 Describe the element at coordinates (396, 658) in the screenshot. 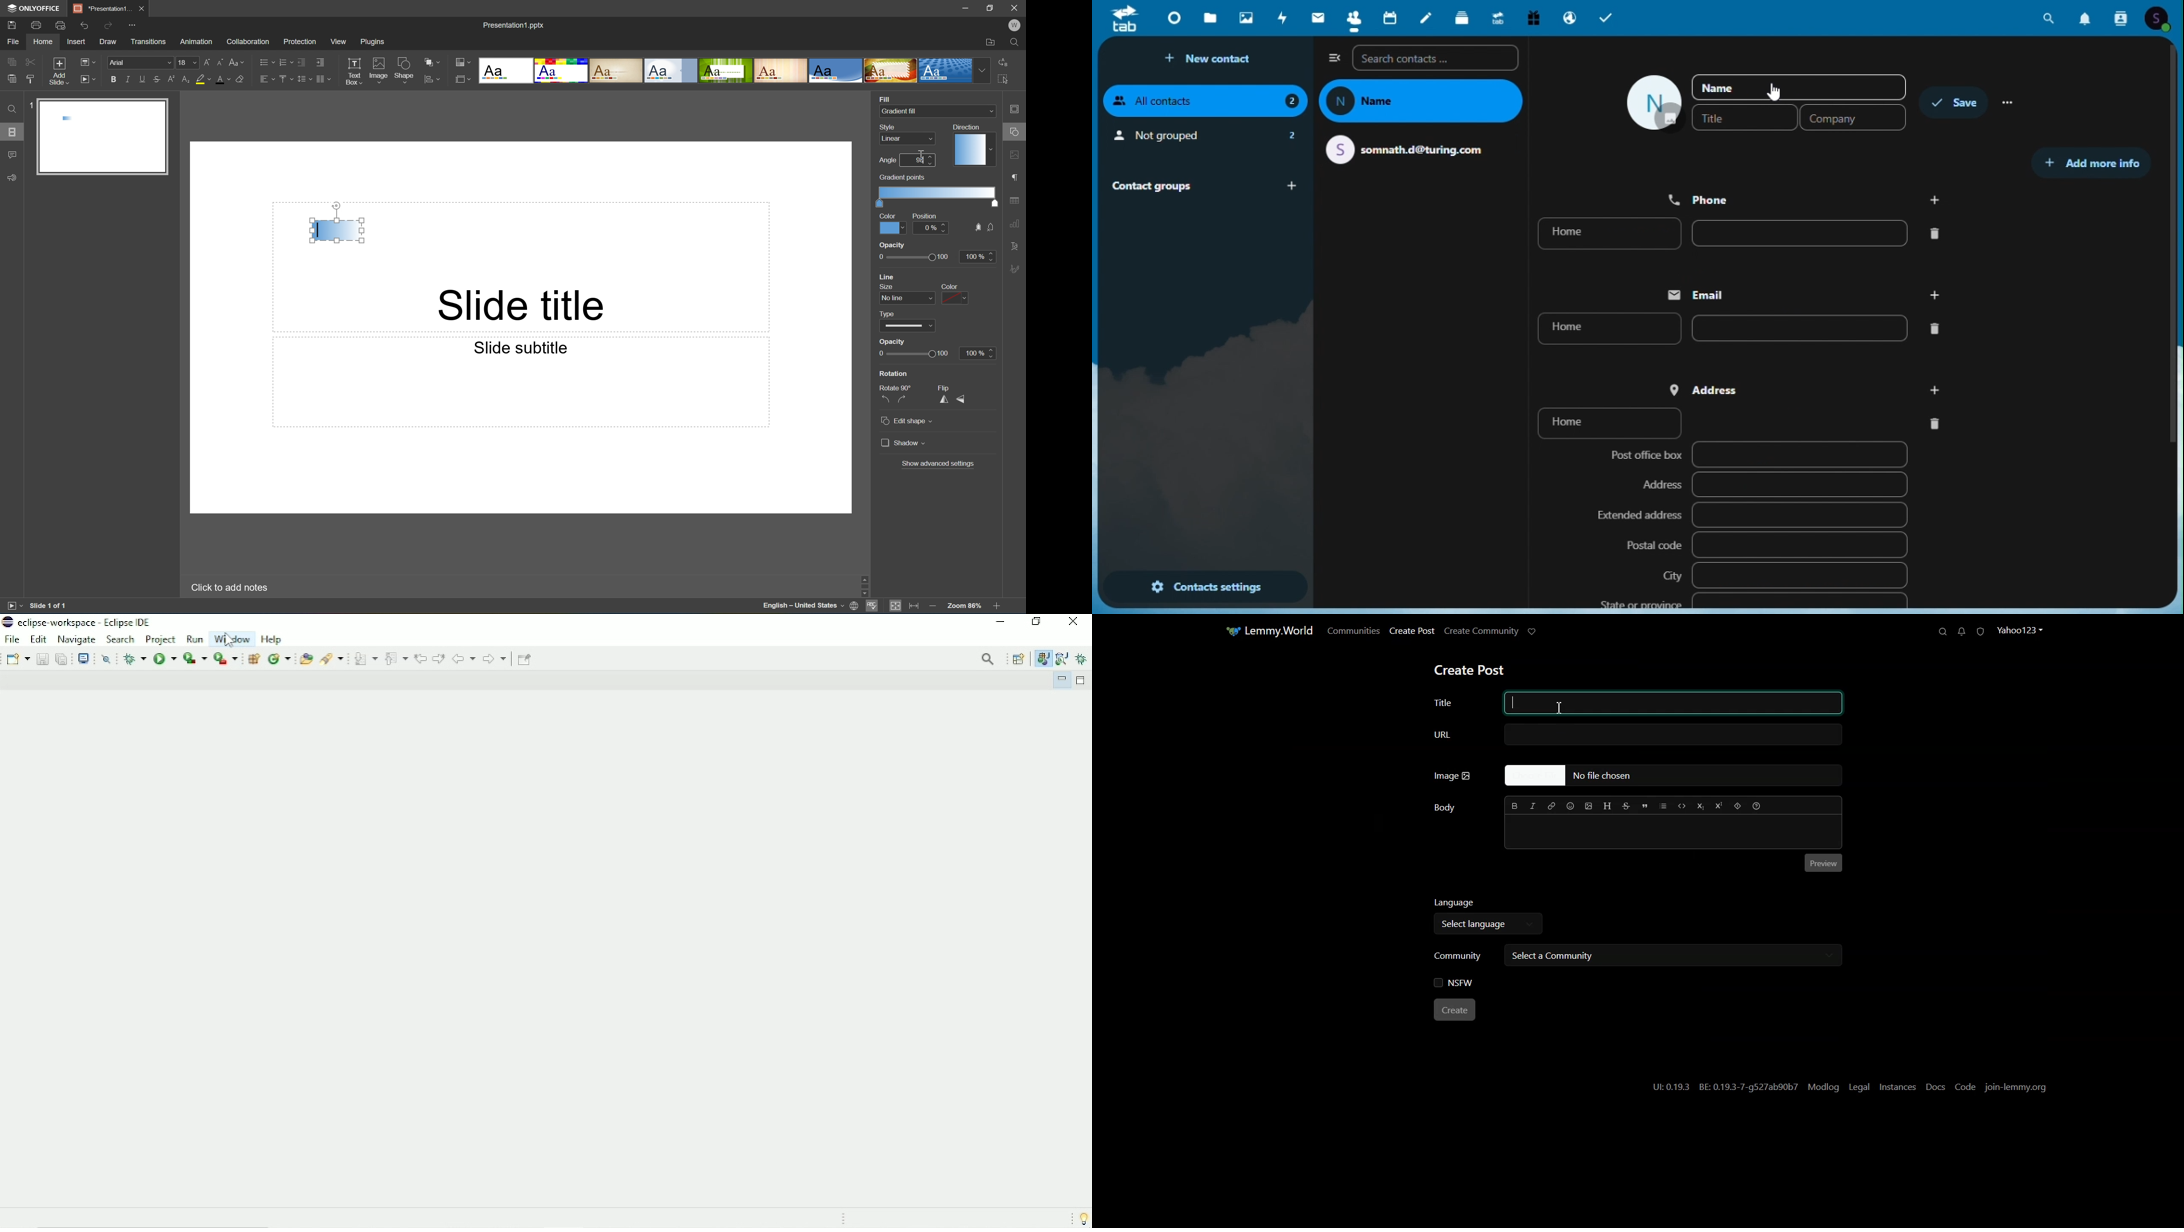

I see `Previous Annotation` at that location.